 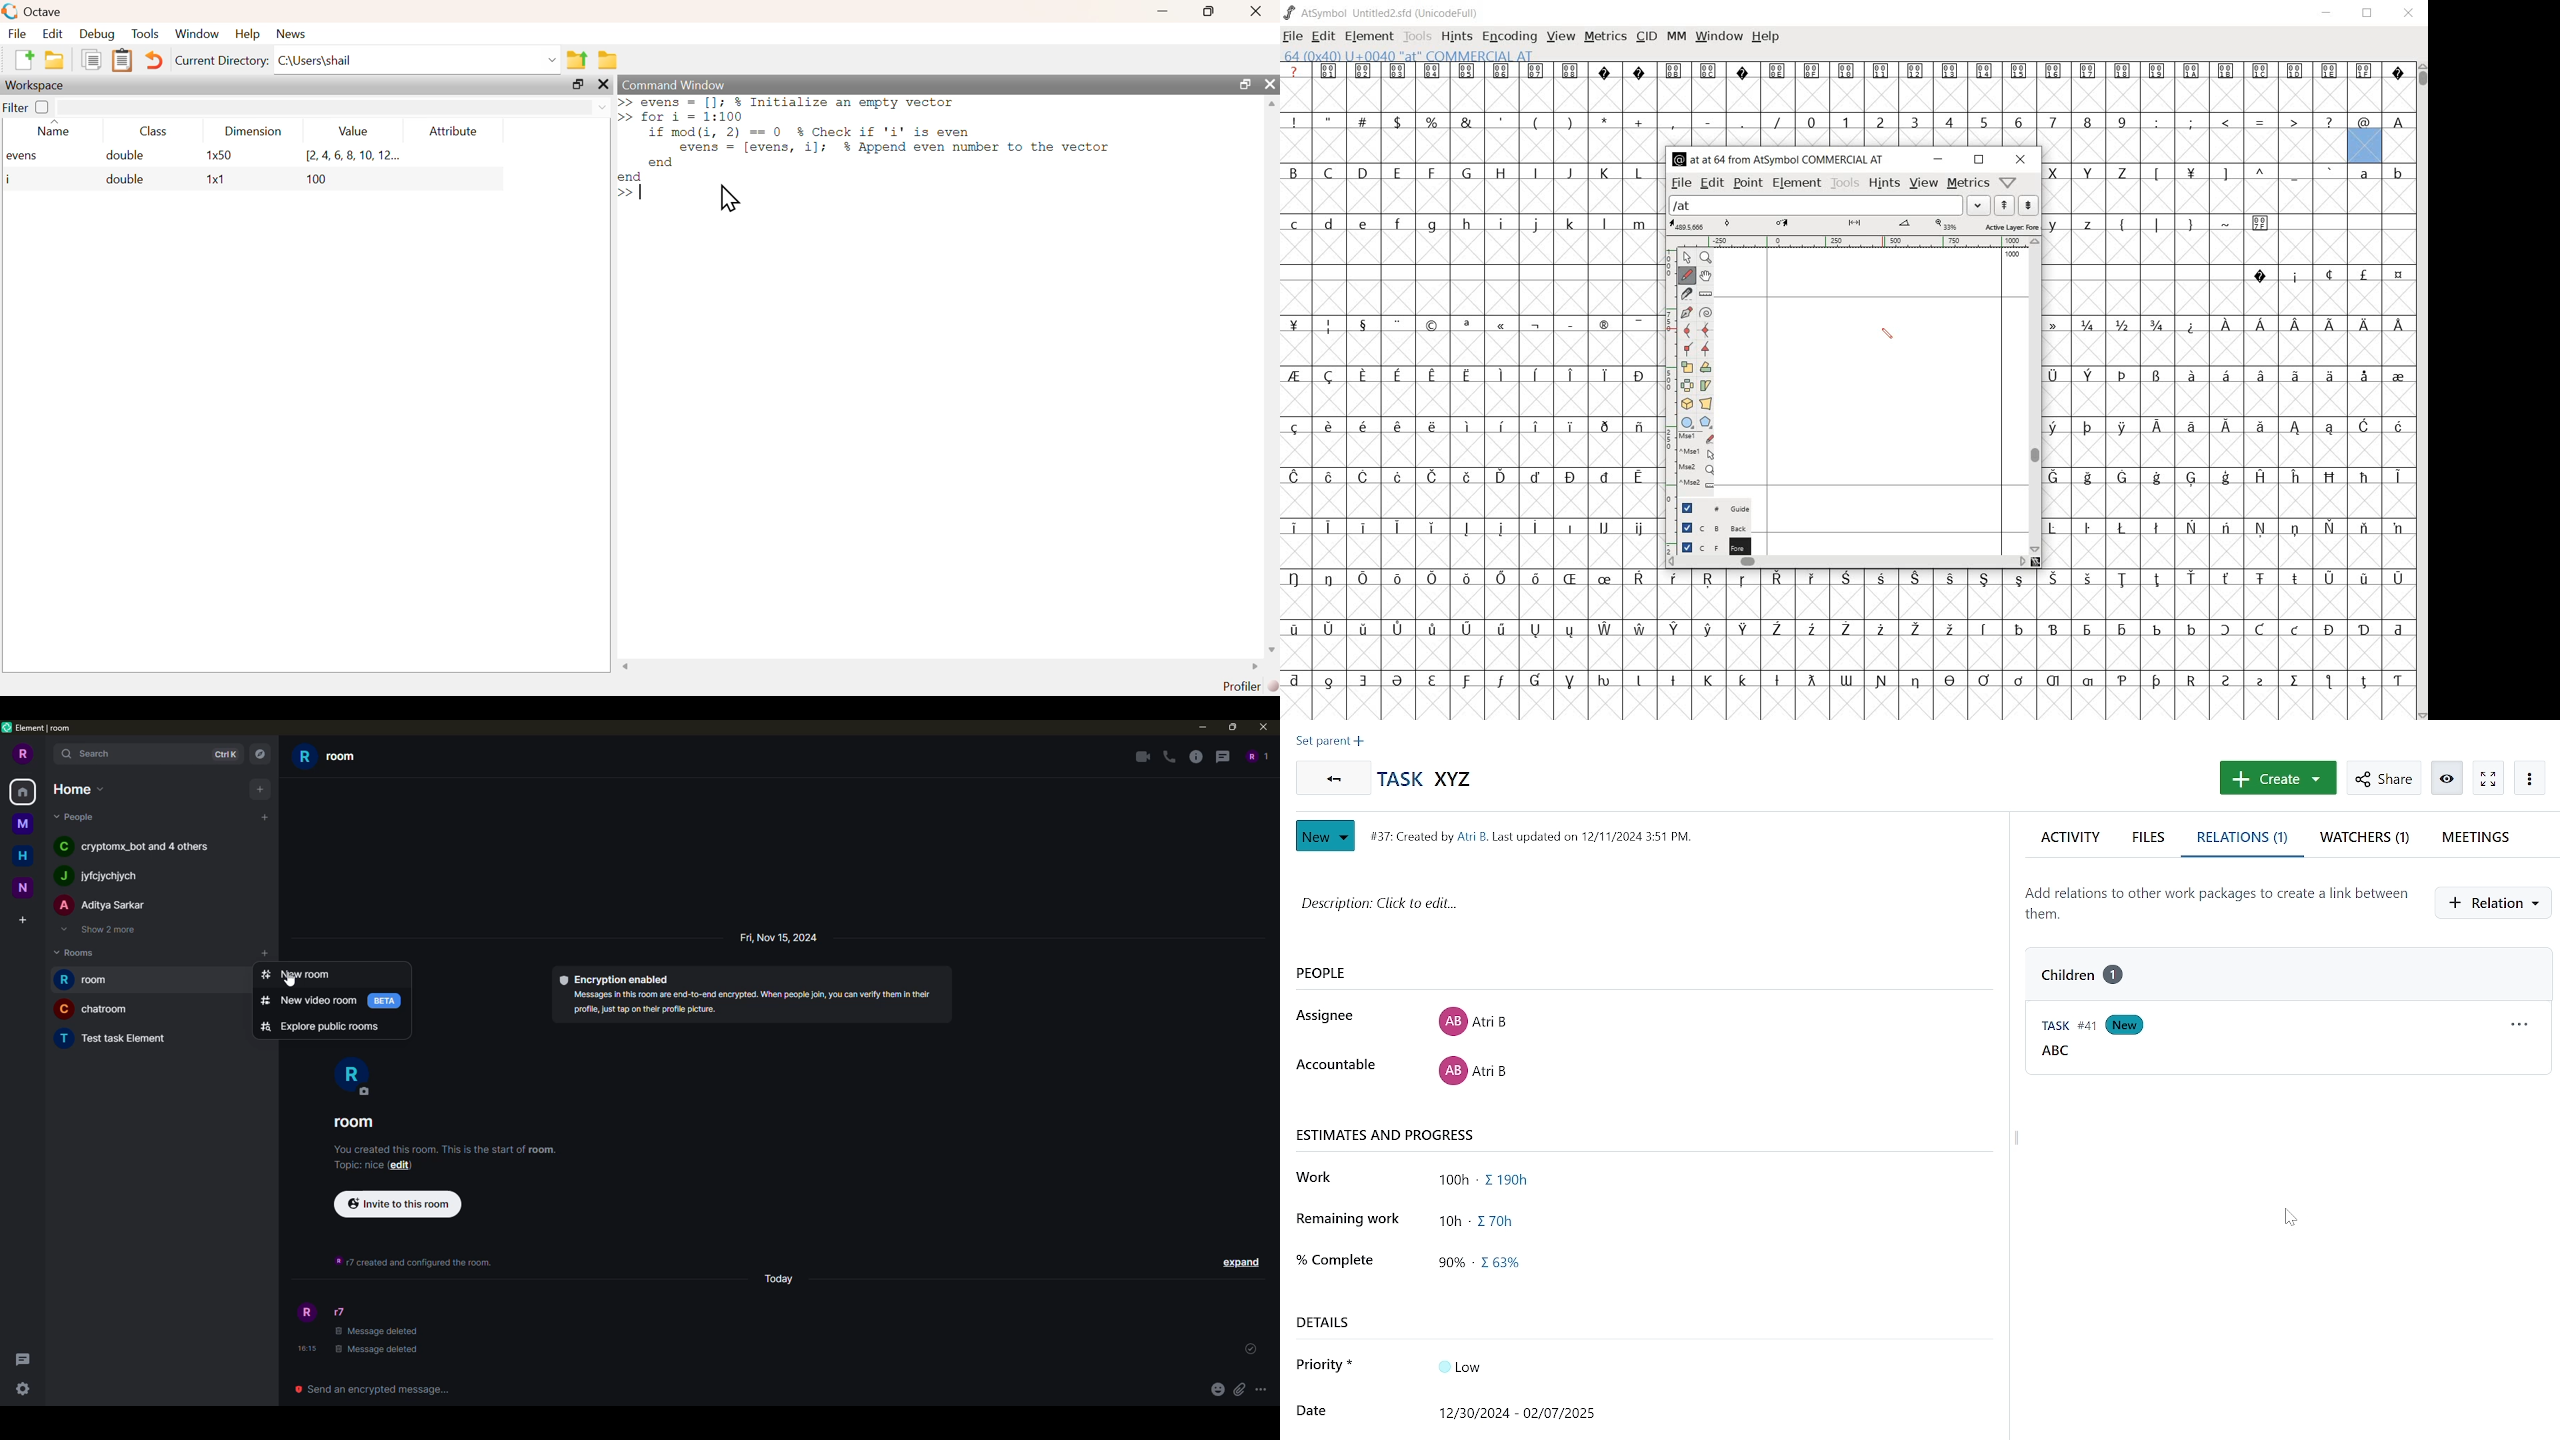 I want to click on share, so click(x=2383, y=778).